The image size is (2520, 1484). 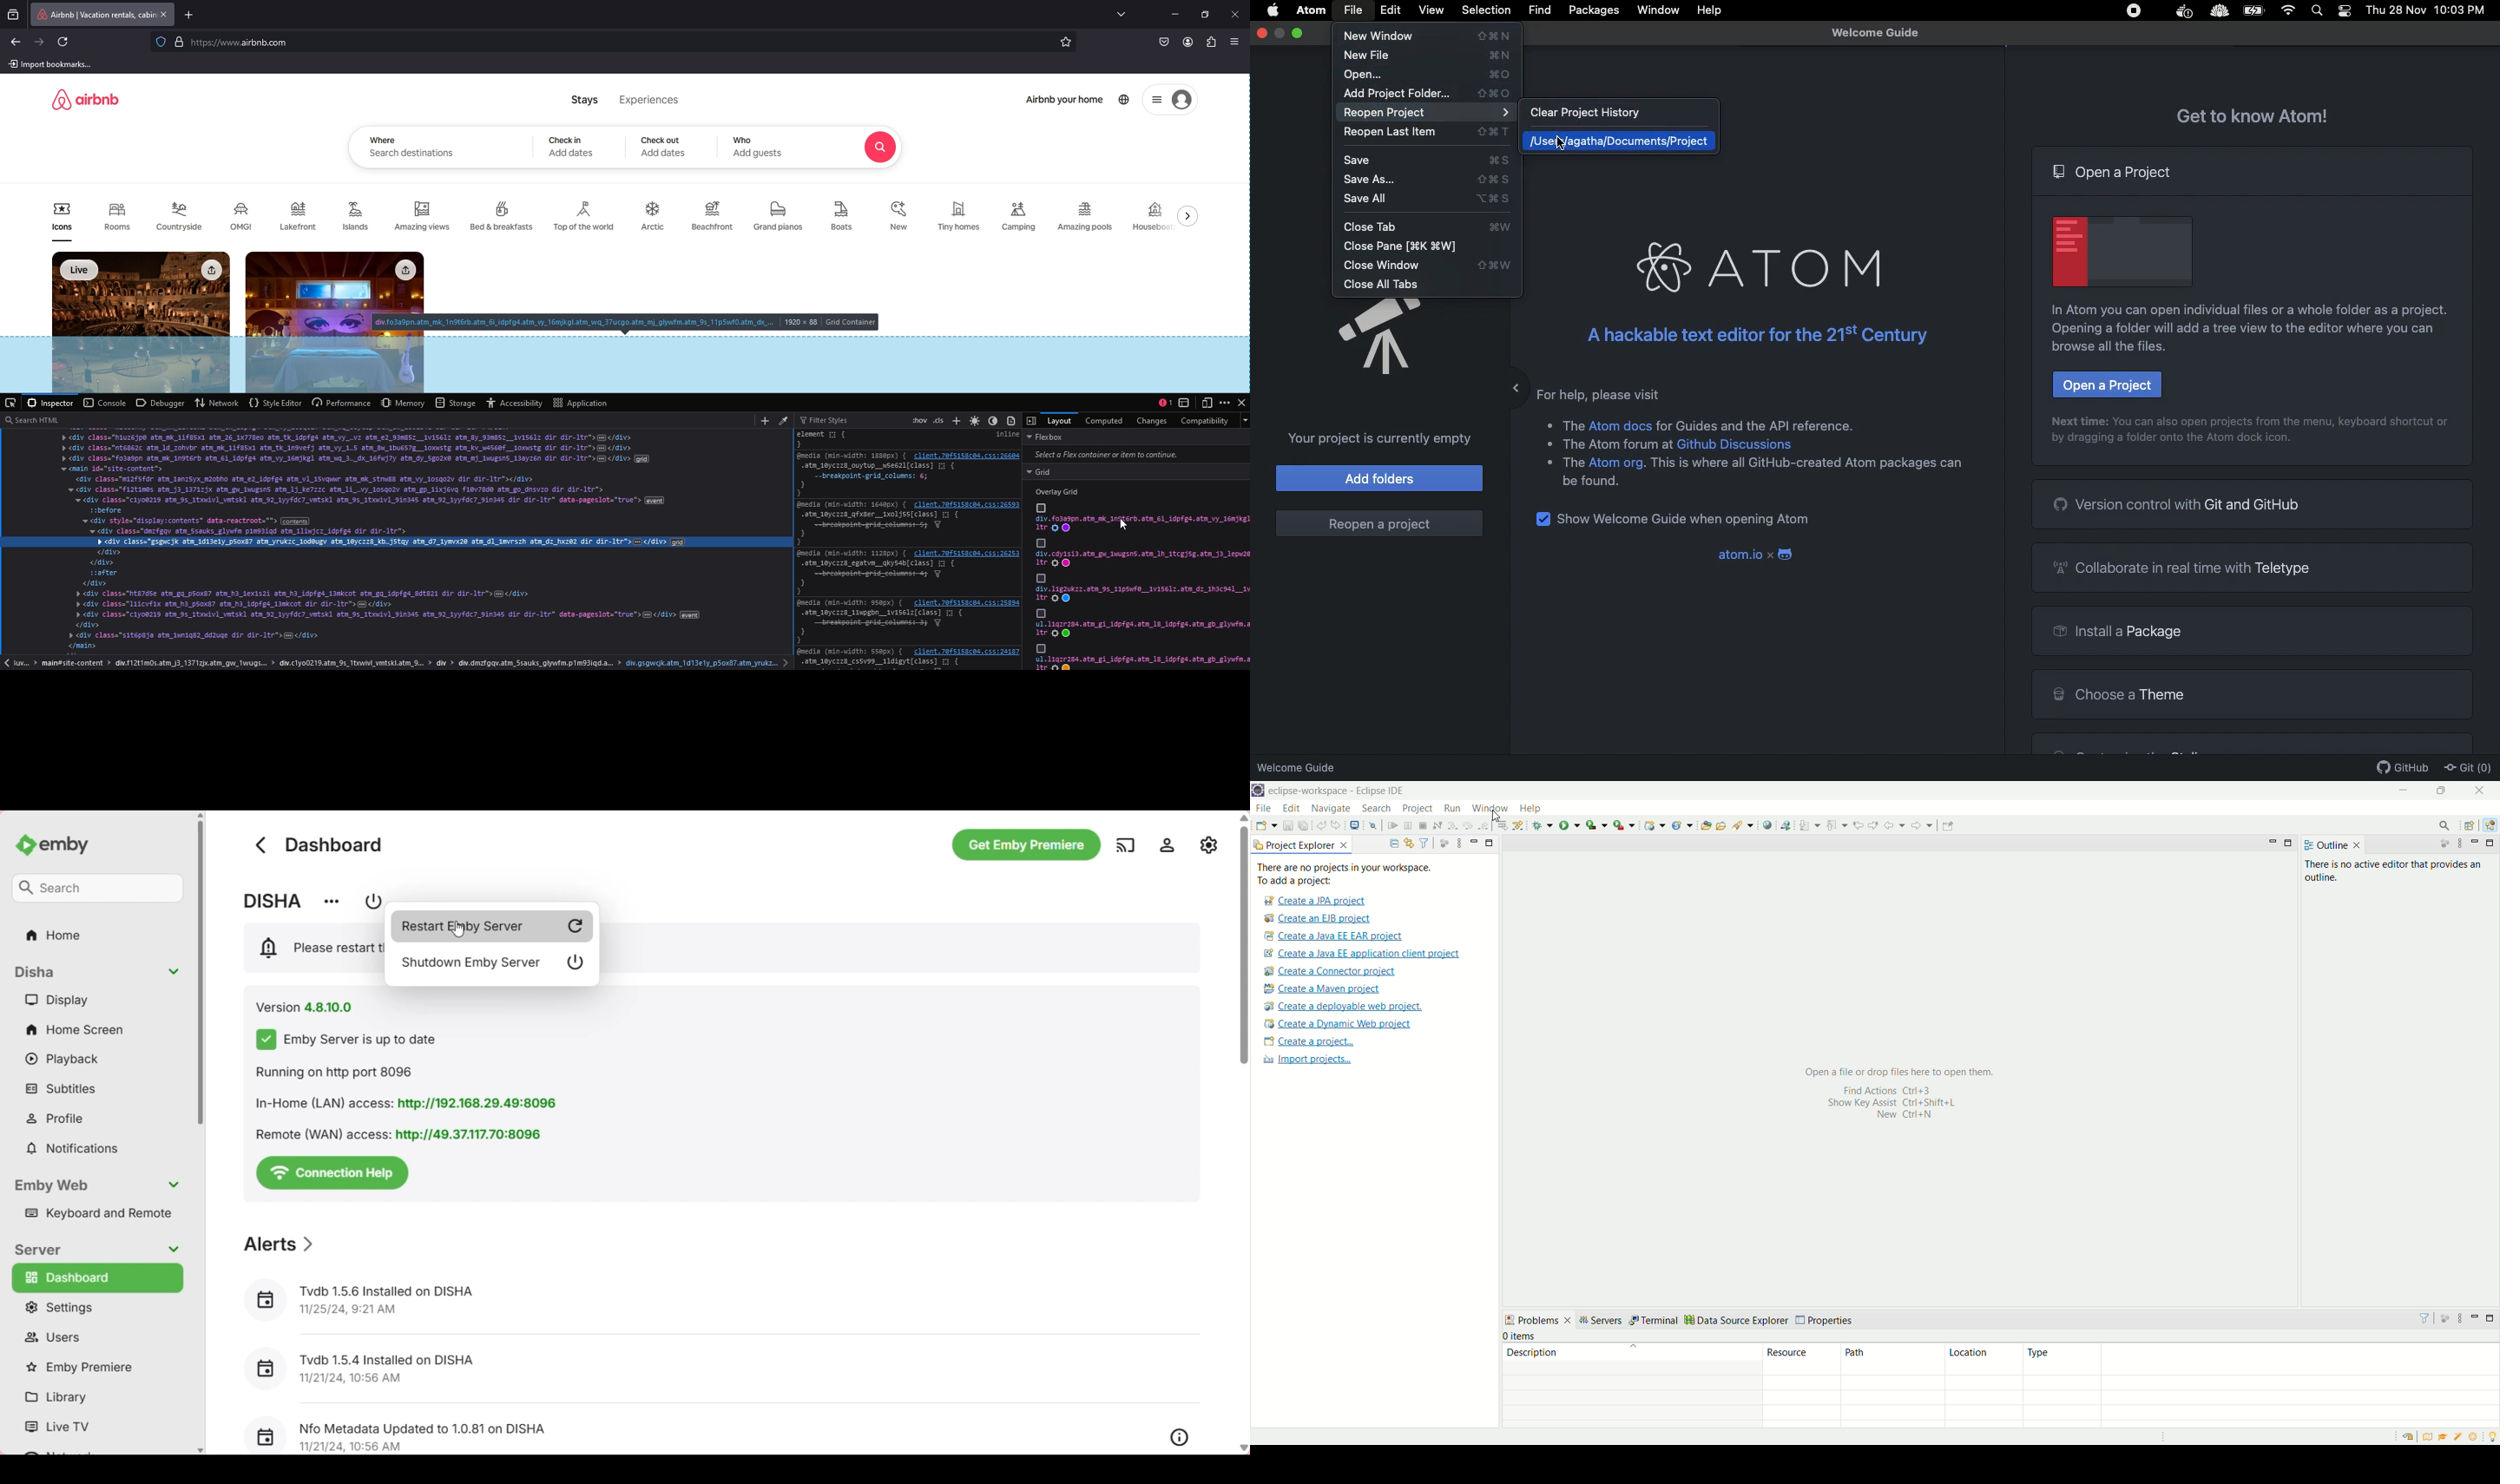 I want to click on focus on active task, so click(x=2438, y=844).